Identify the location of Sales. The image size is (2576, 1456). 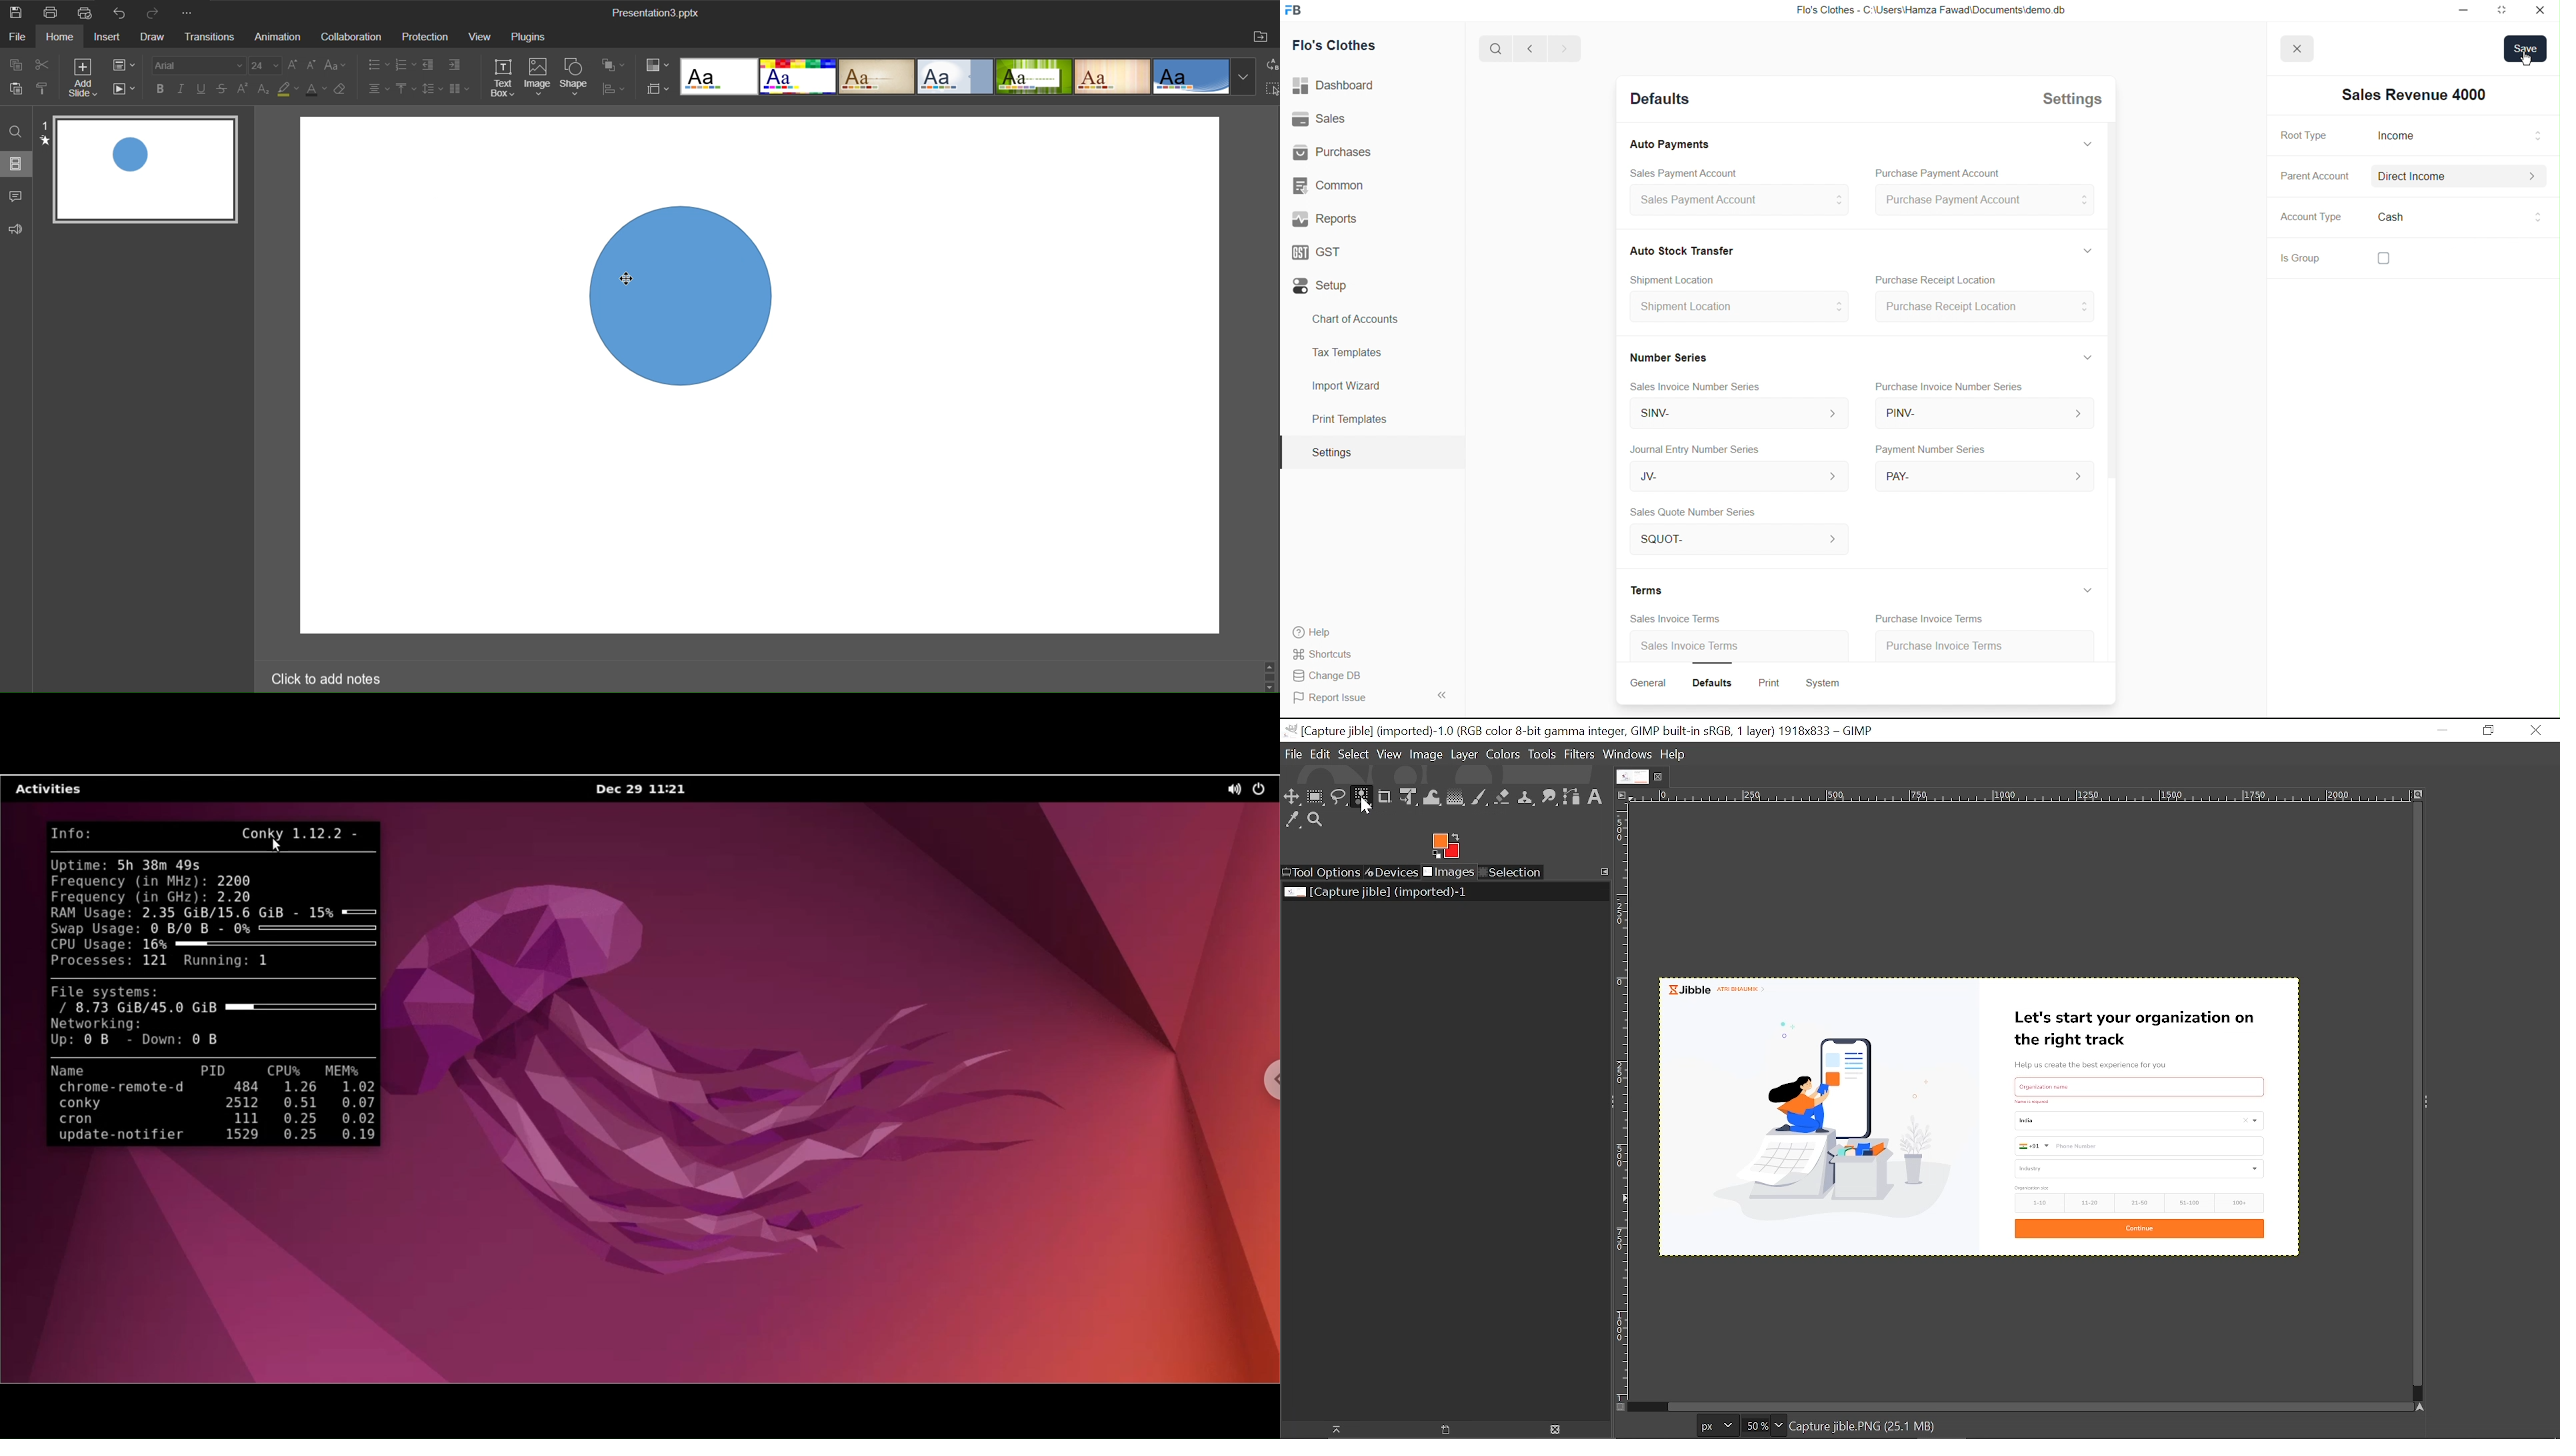
(1322, 119).